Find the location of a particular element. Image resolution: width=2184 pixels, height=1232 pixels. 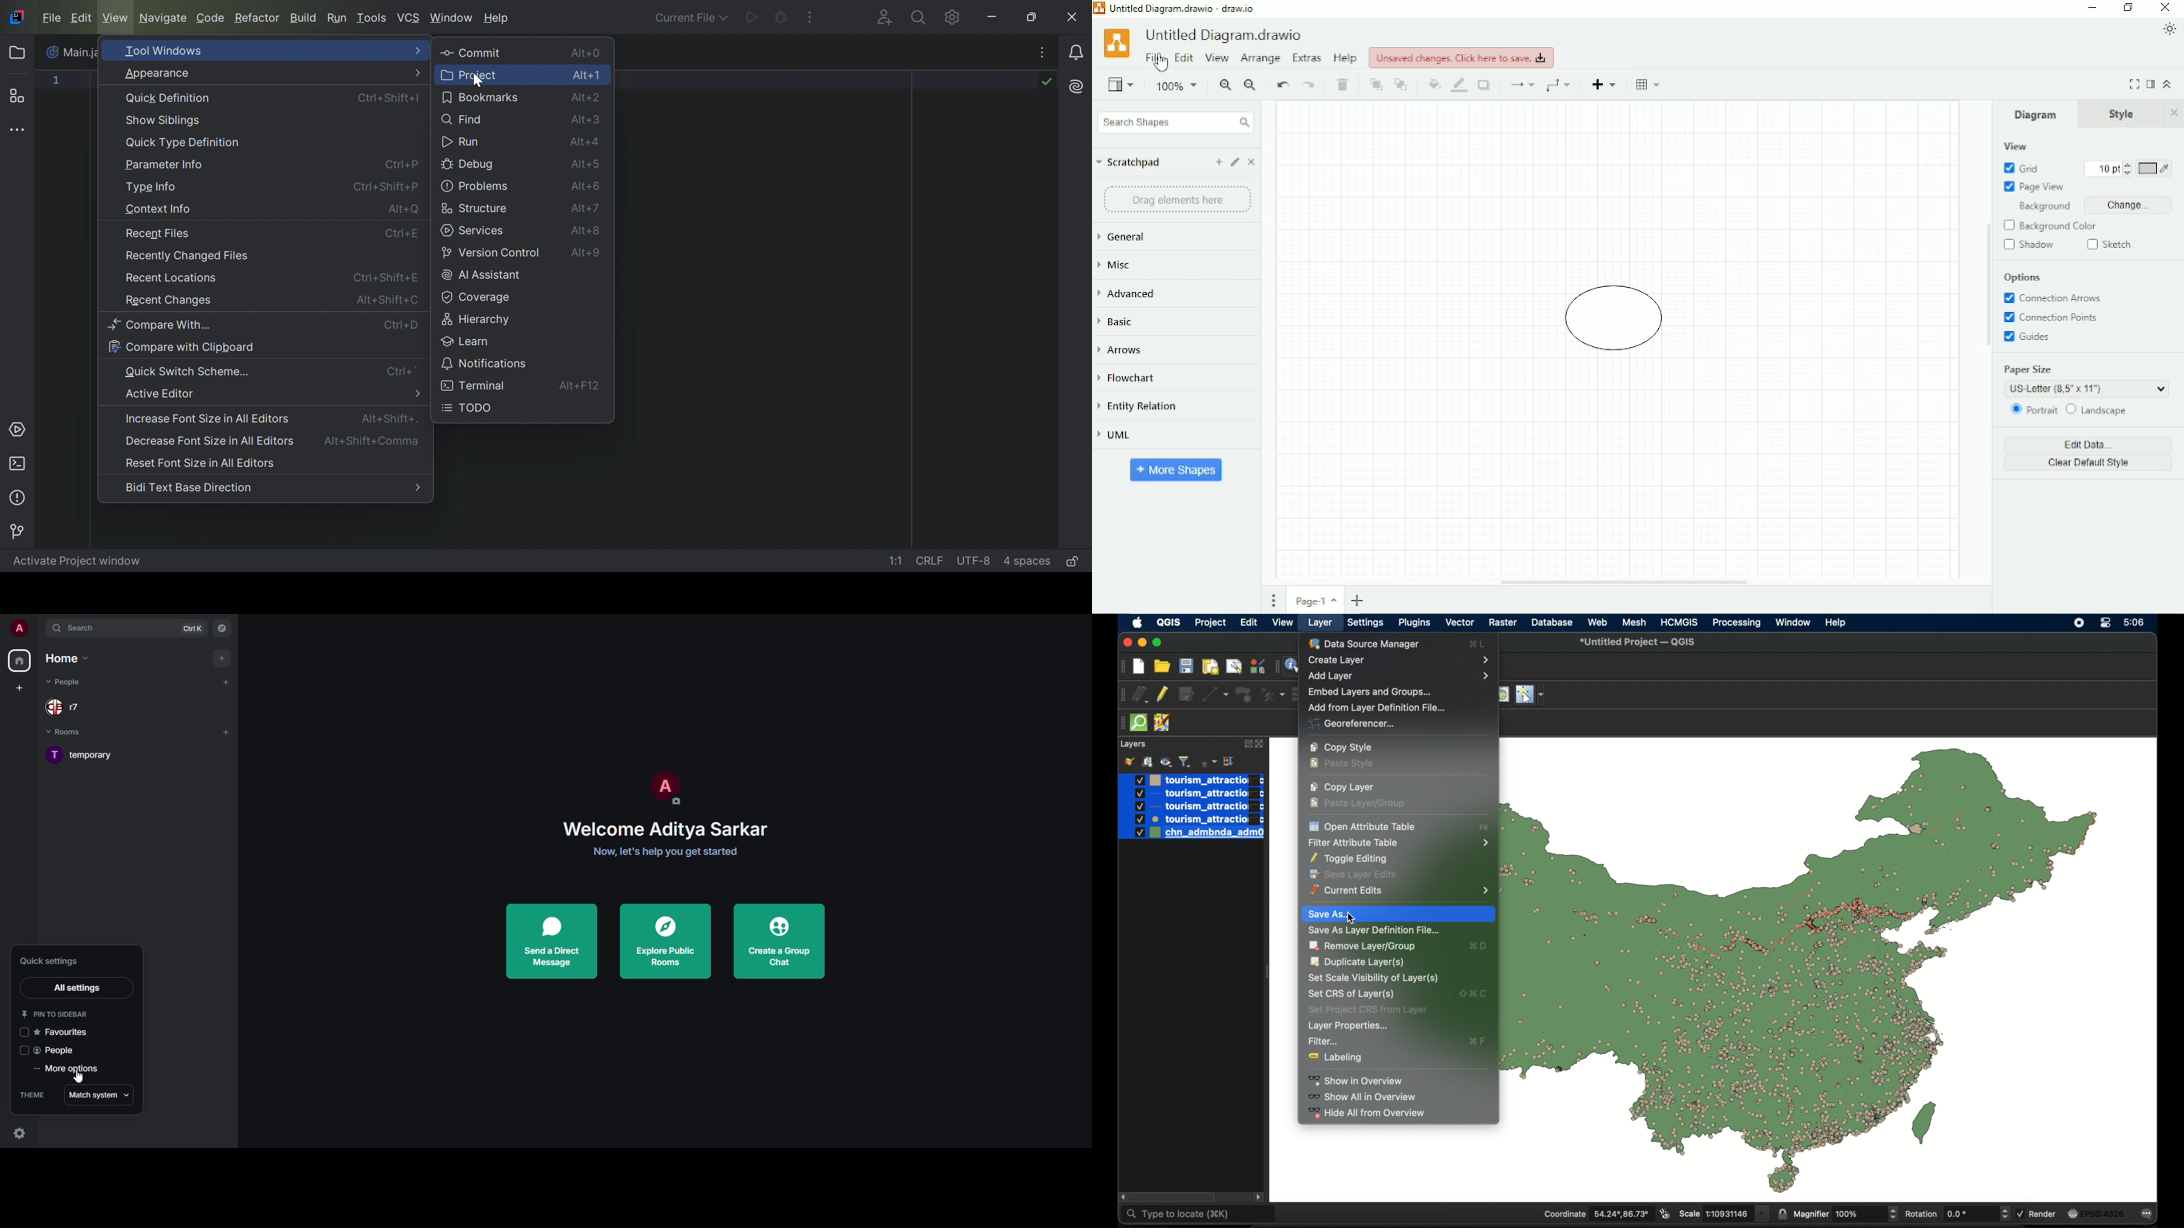

UML is located at coordinates (1116, 436).